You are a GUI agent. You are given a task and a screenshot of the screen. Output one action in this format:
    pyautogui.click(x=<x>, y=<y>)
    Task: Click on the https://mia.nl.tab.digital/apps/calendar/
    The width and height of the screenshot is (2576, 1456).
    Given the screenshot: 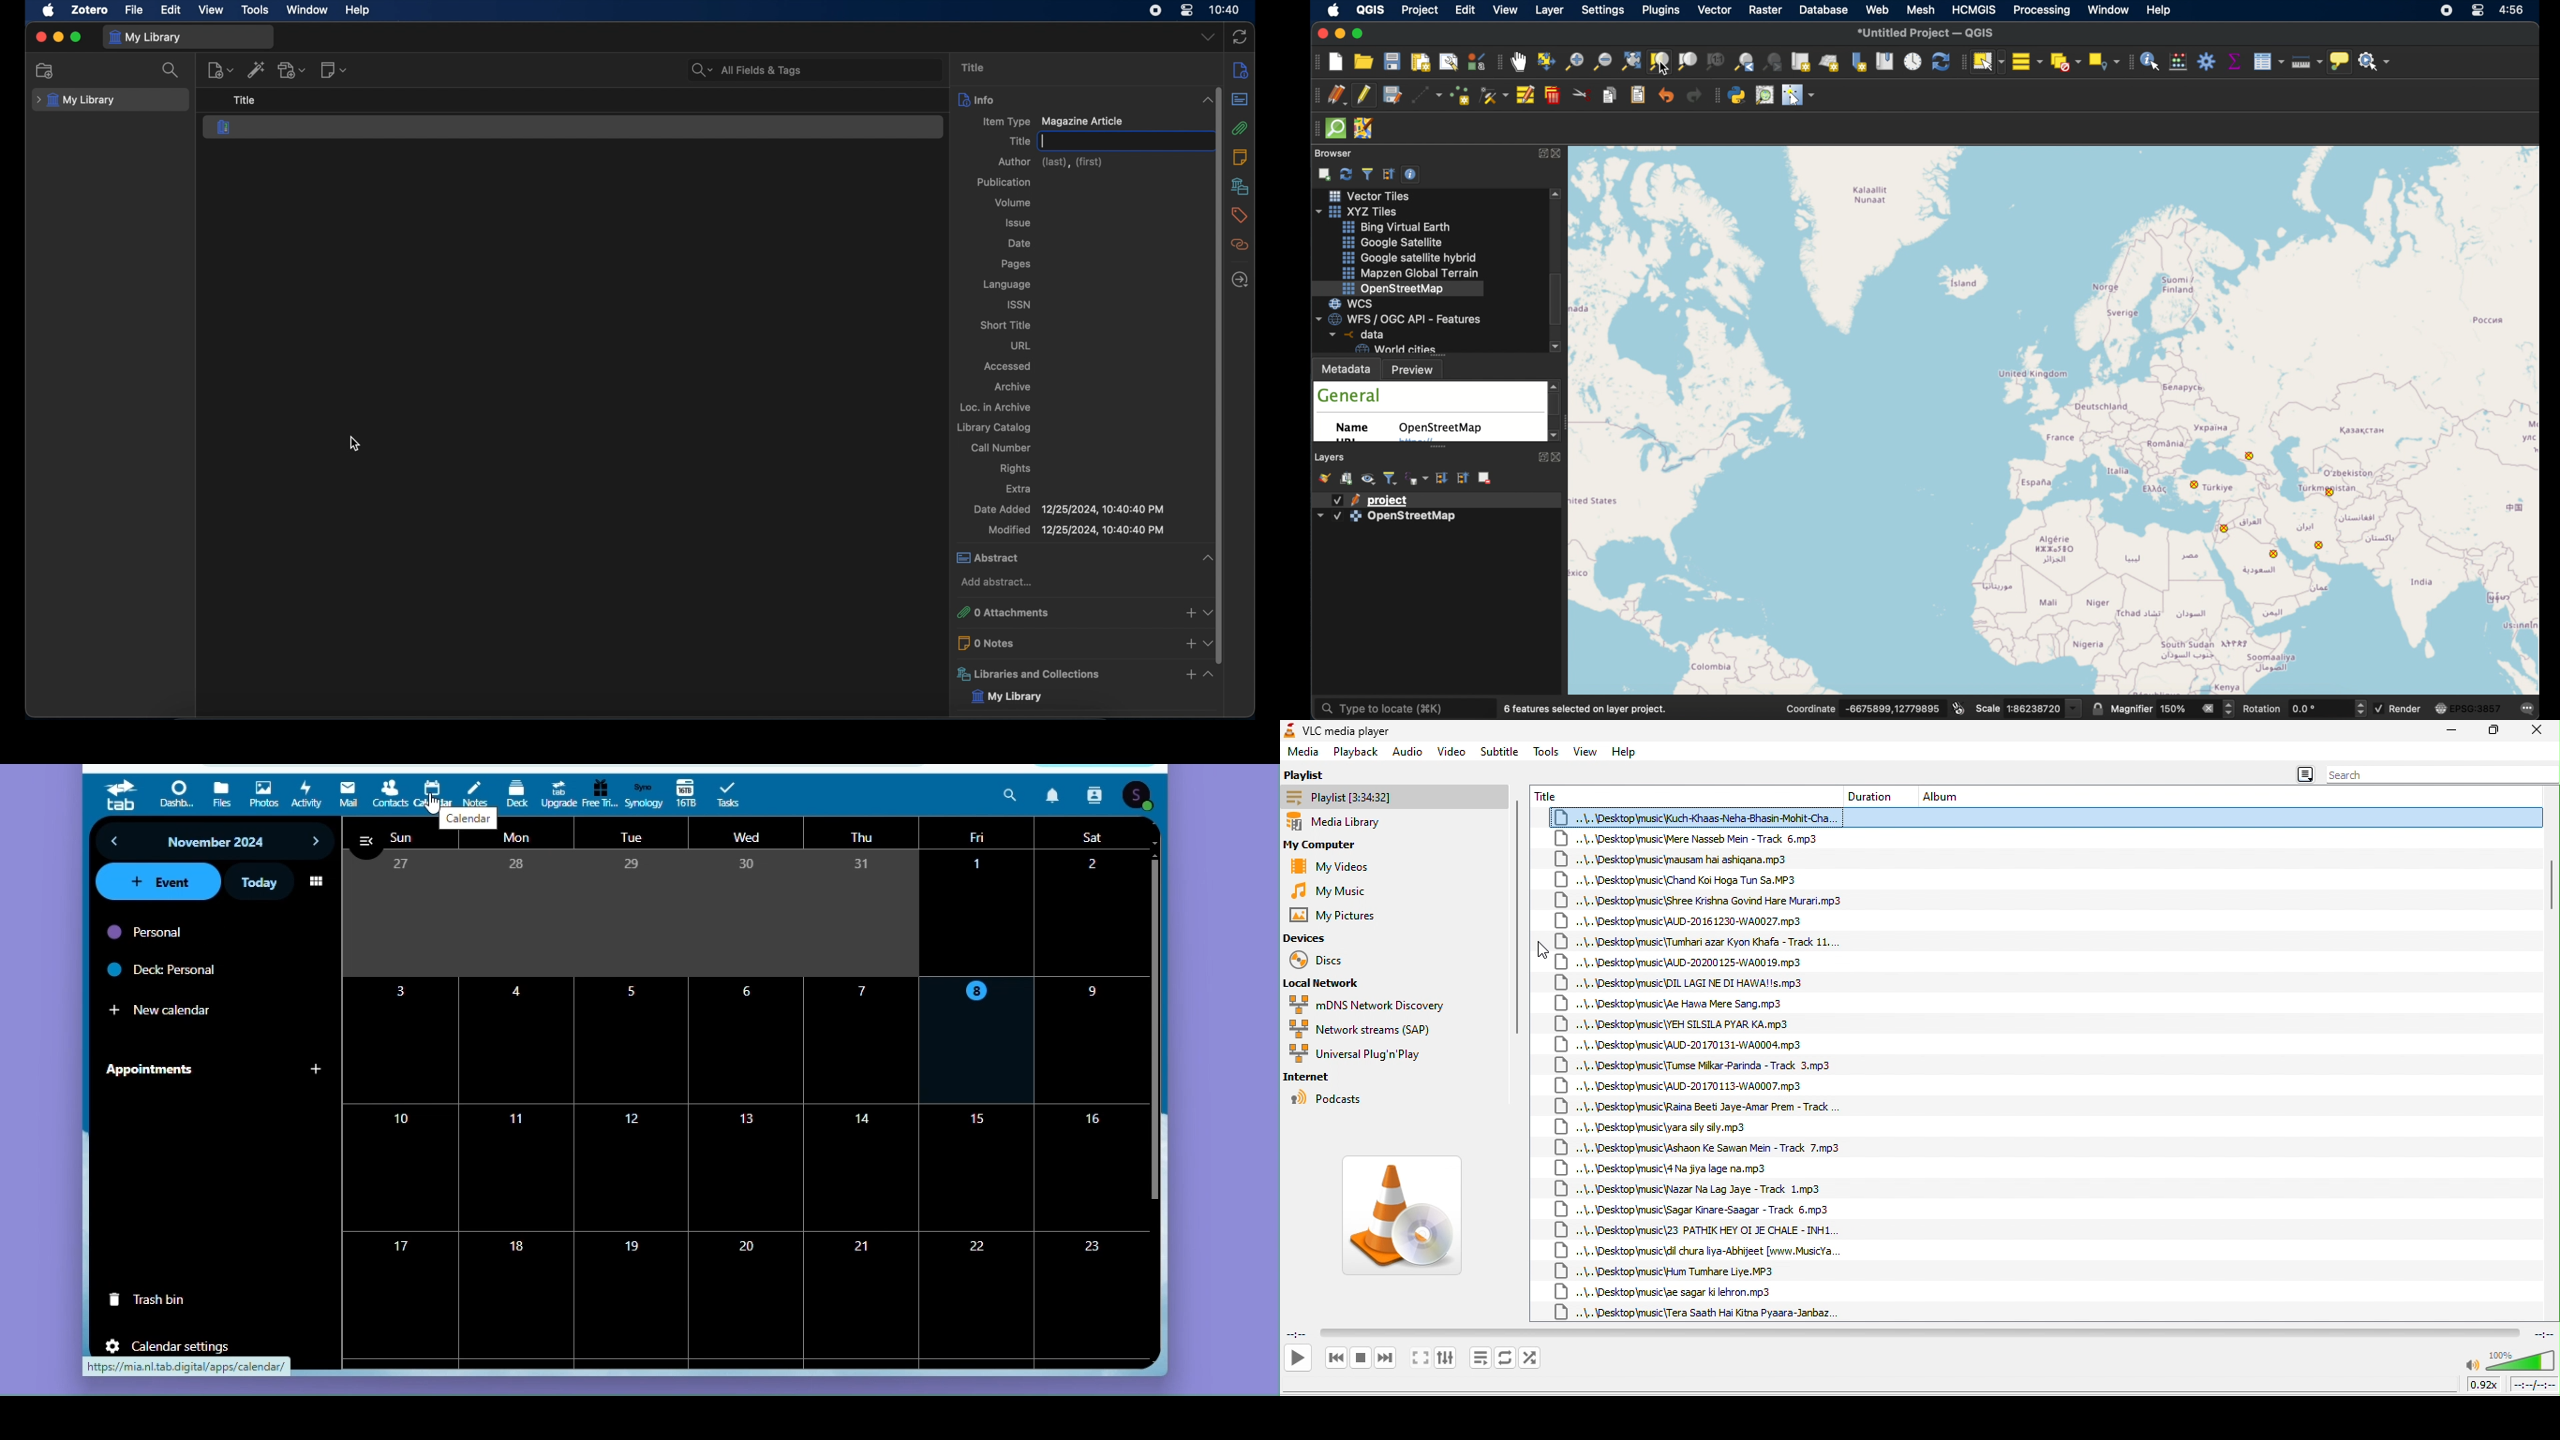 What is the action you would take?
    pyautogui.click(x=187, y=1367)
    